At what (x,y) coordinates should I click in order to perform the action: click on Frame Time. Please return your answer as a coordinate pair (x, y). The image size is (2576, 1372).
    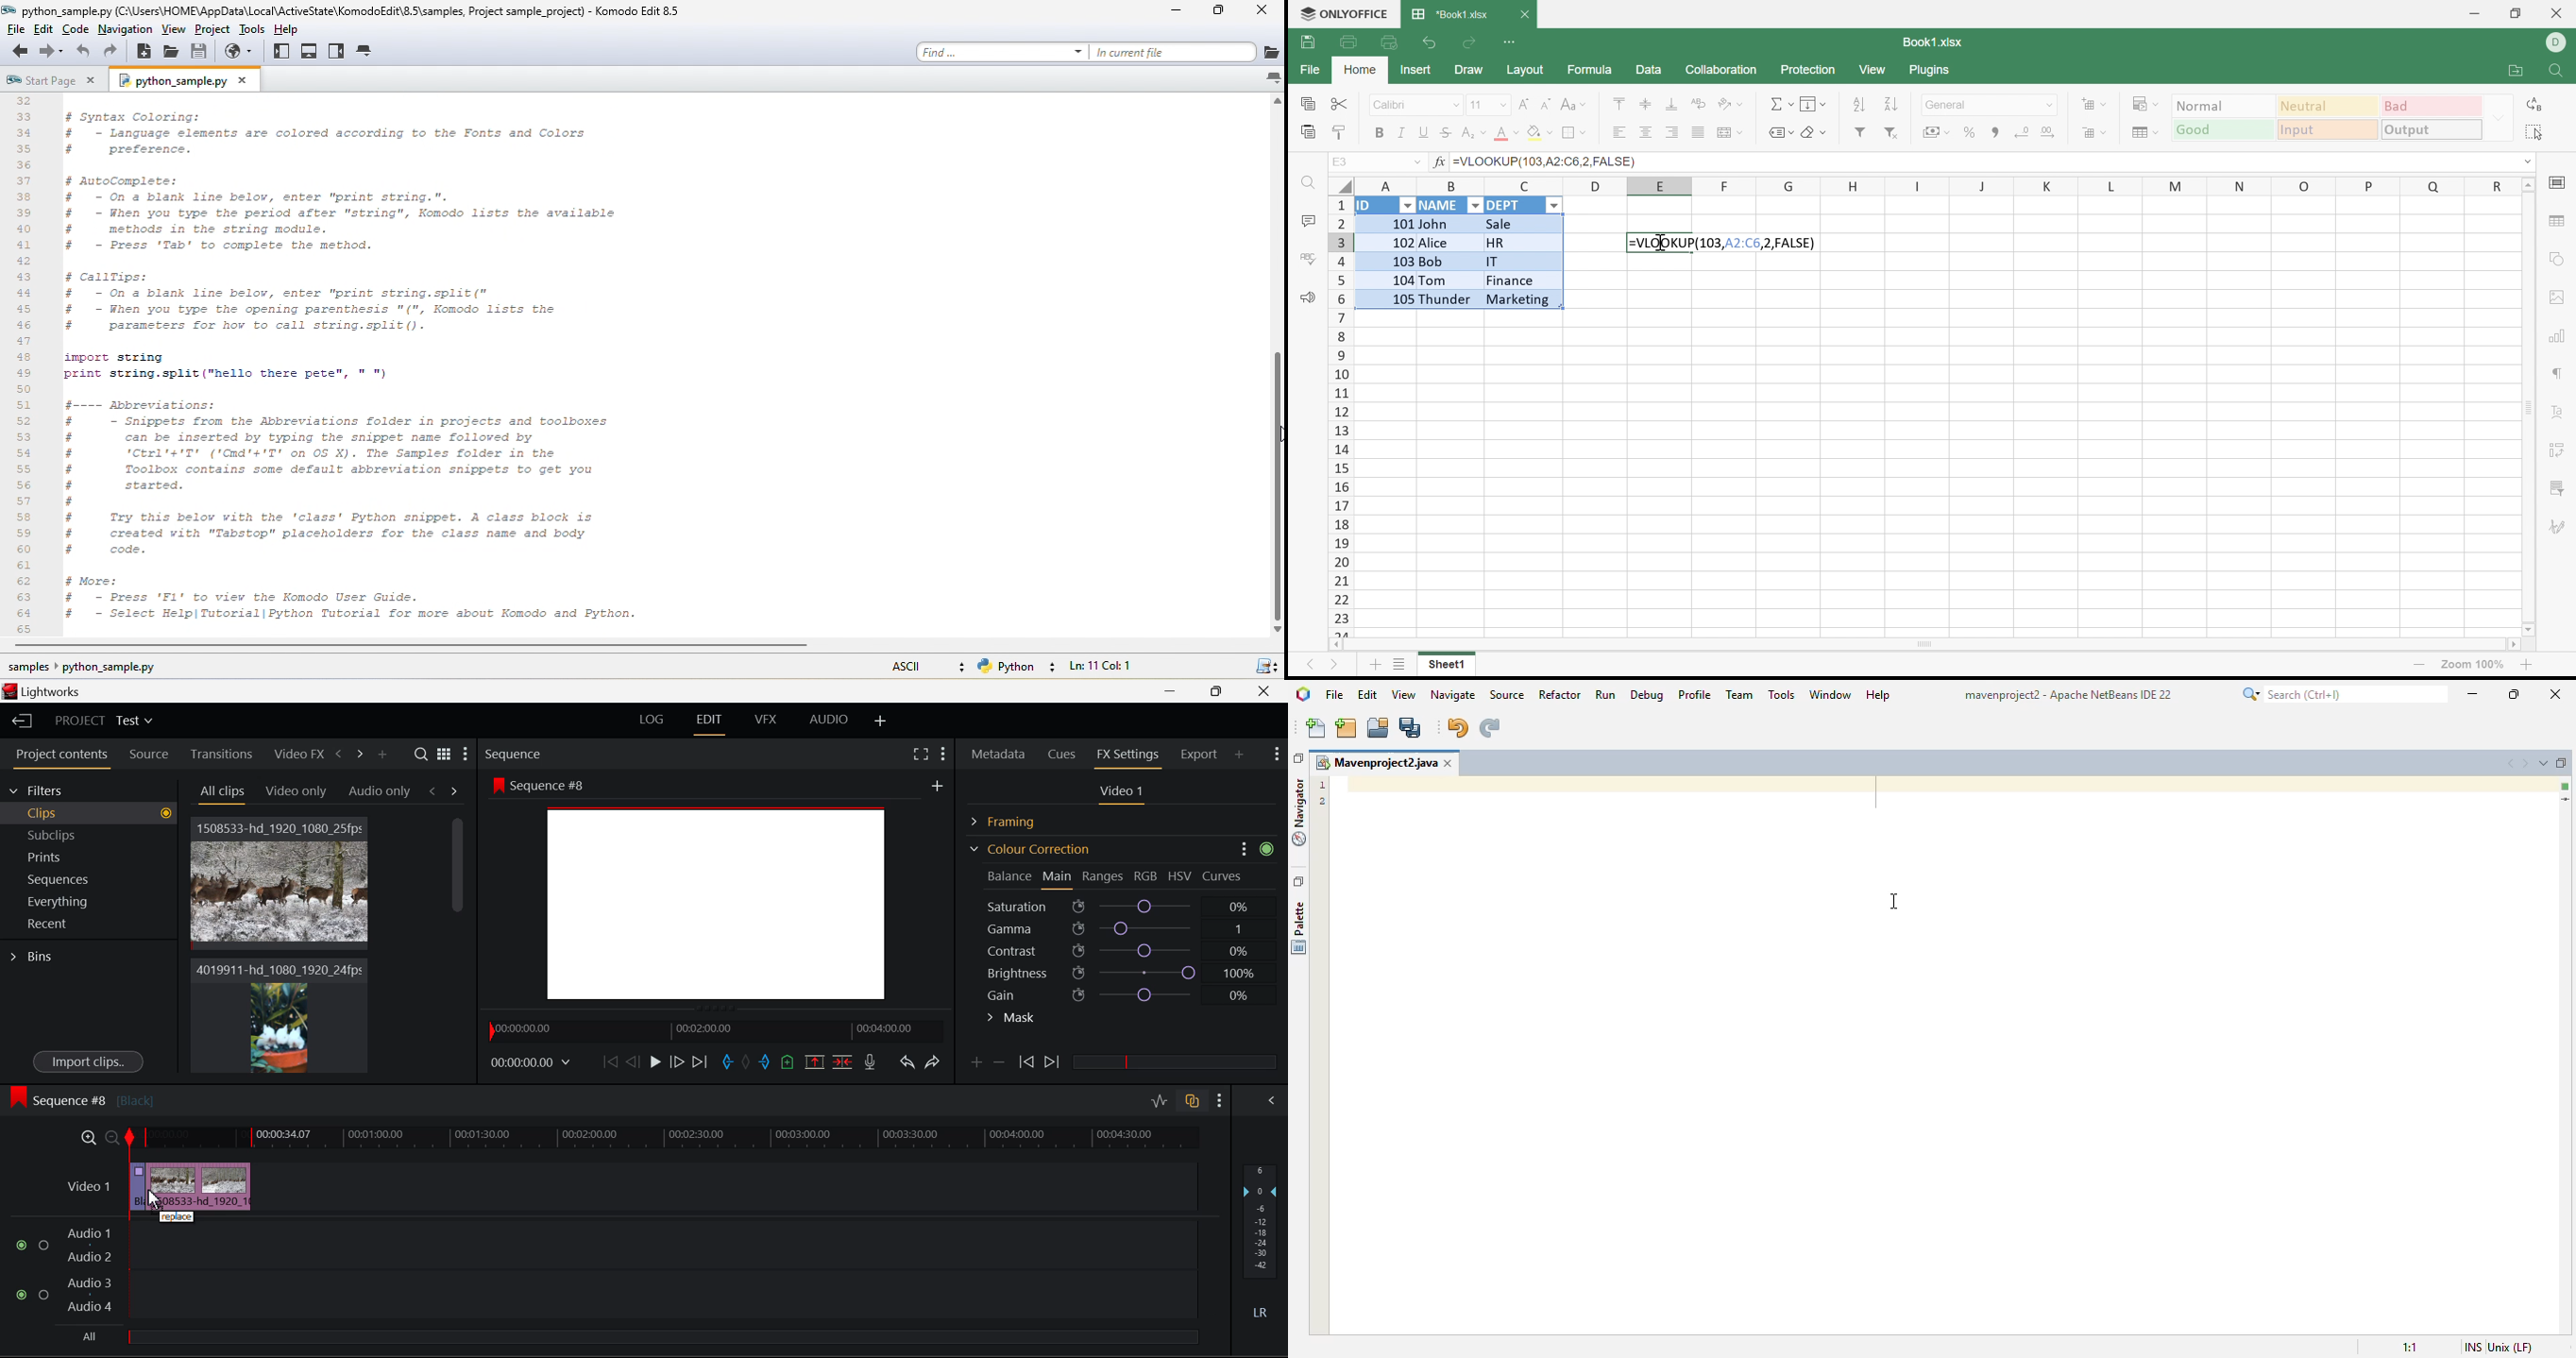
    Looking at the image, I should click on (531, 1064).